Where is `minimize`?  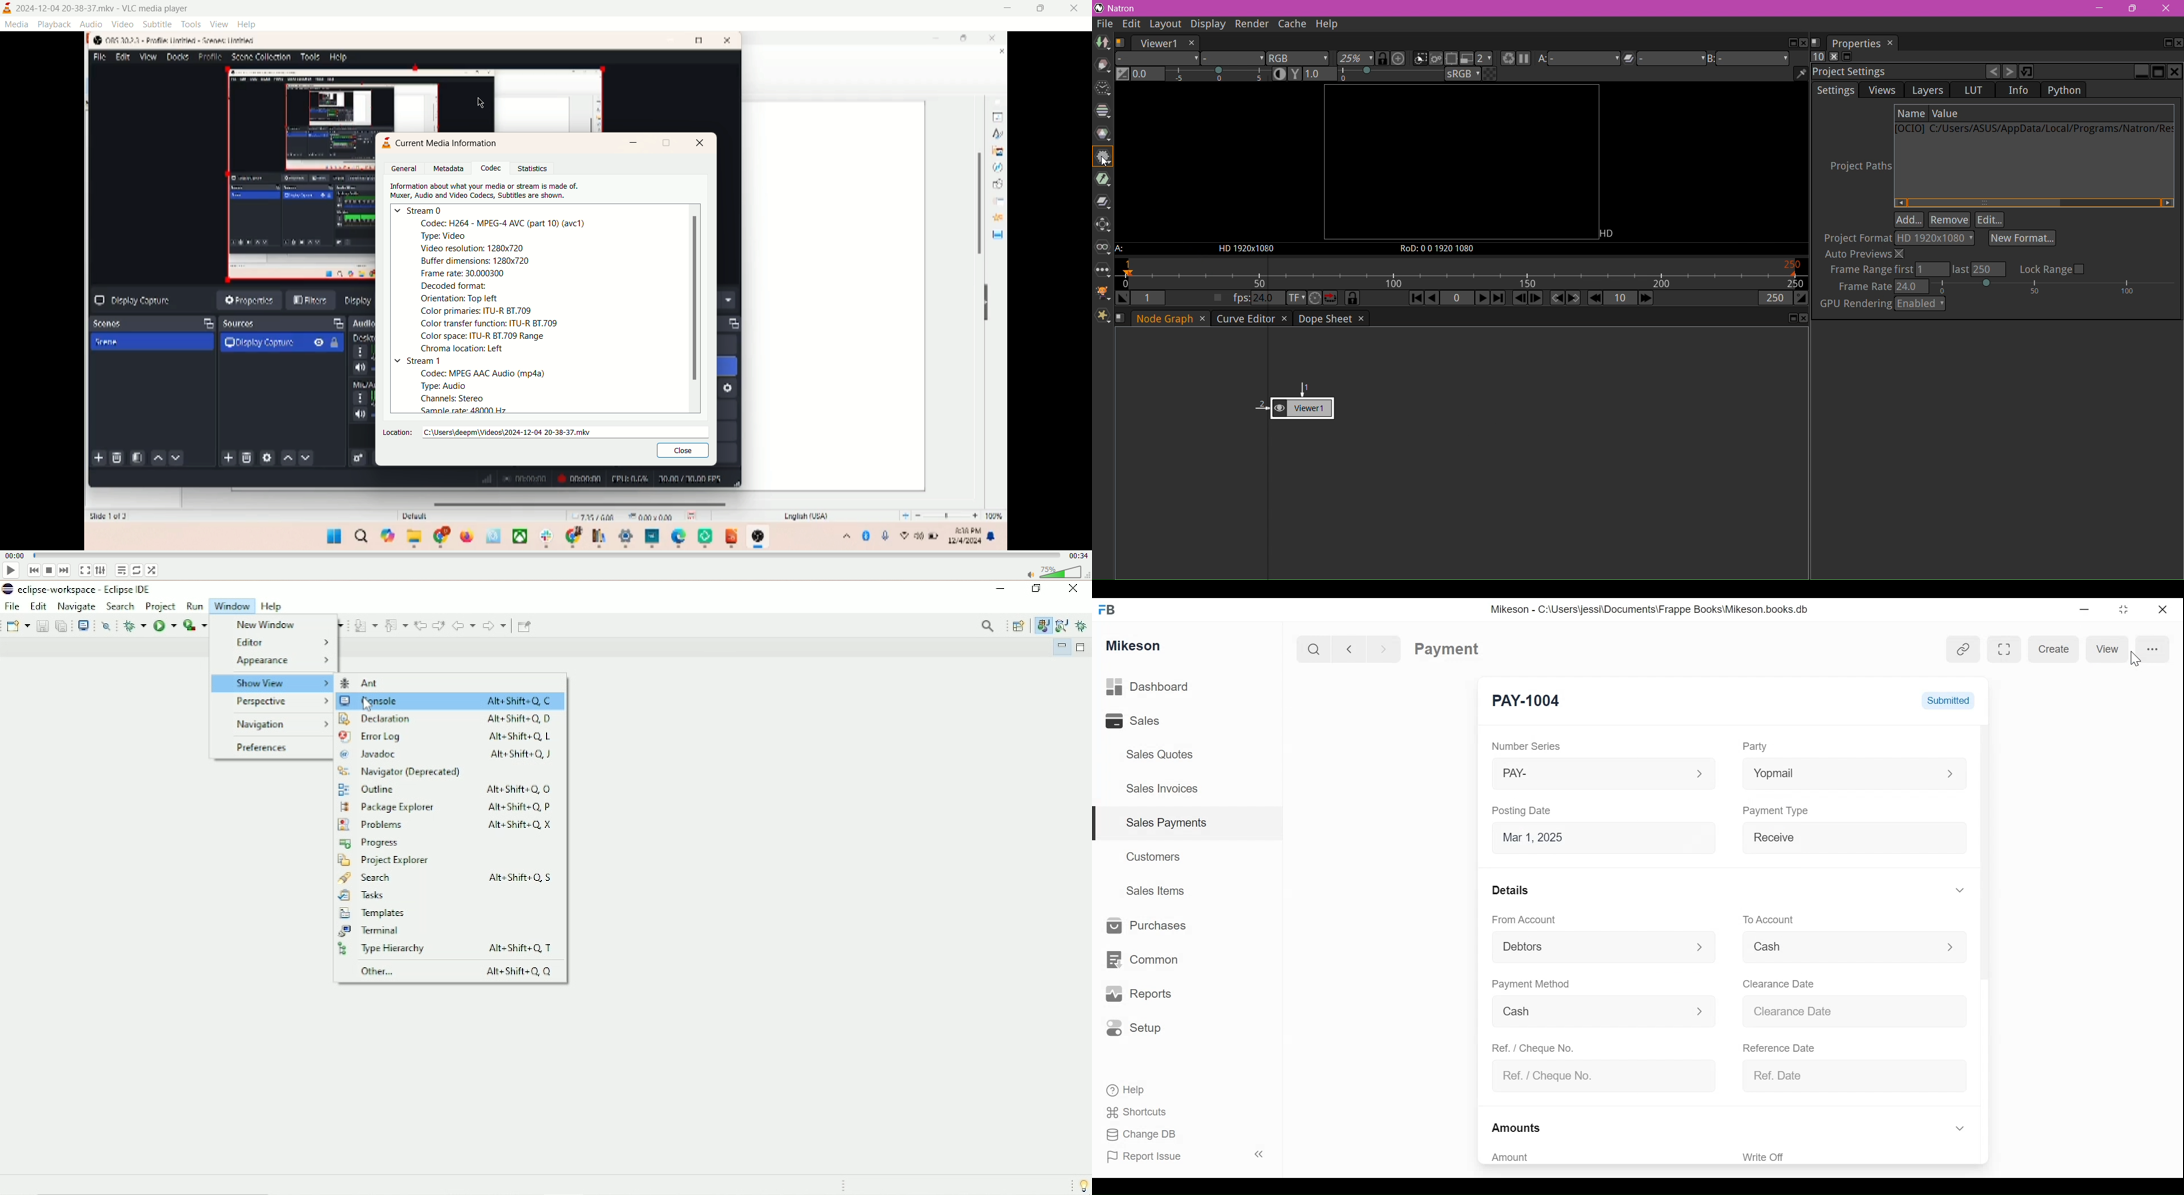
minimize is located at coordinates (1008, 9).